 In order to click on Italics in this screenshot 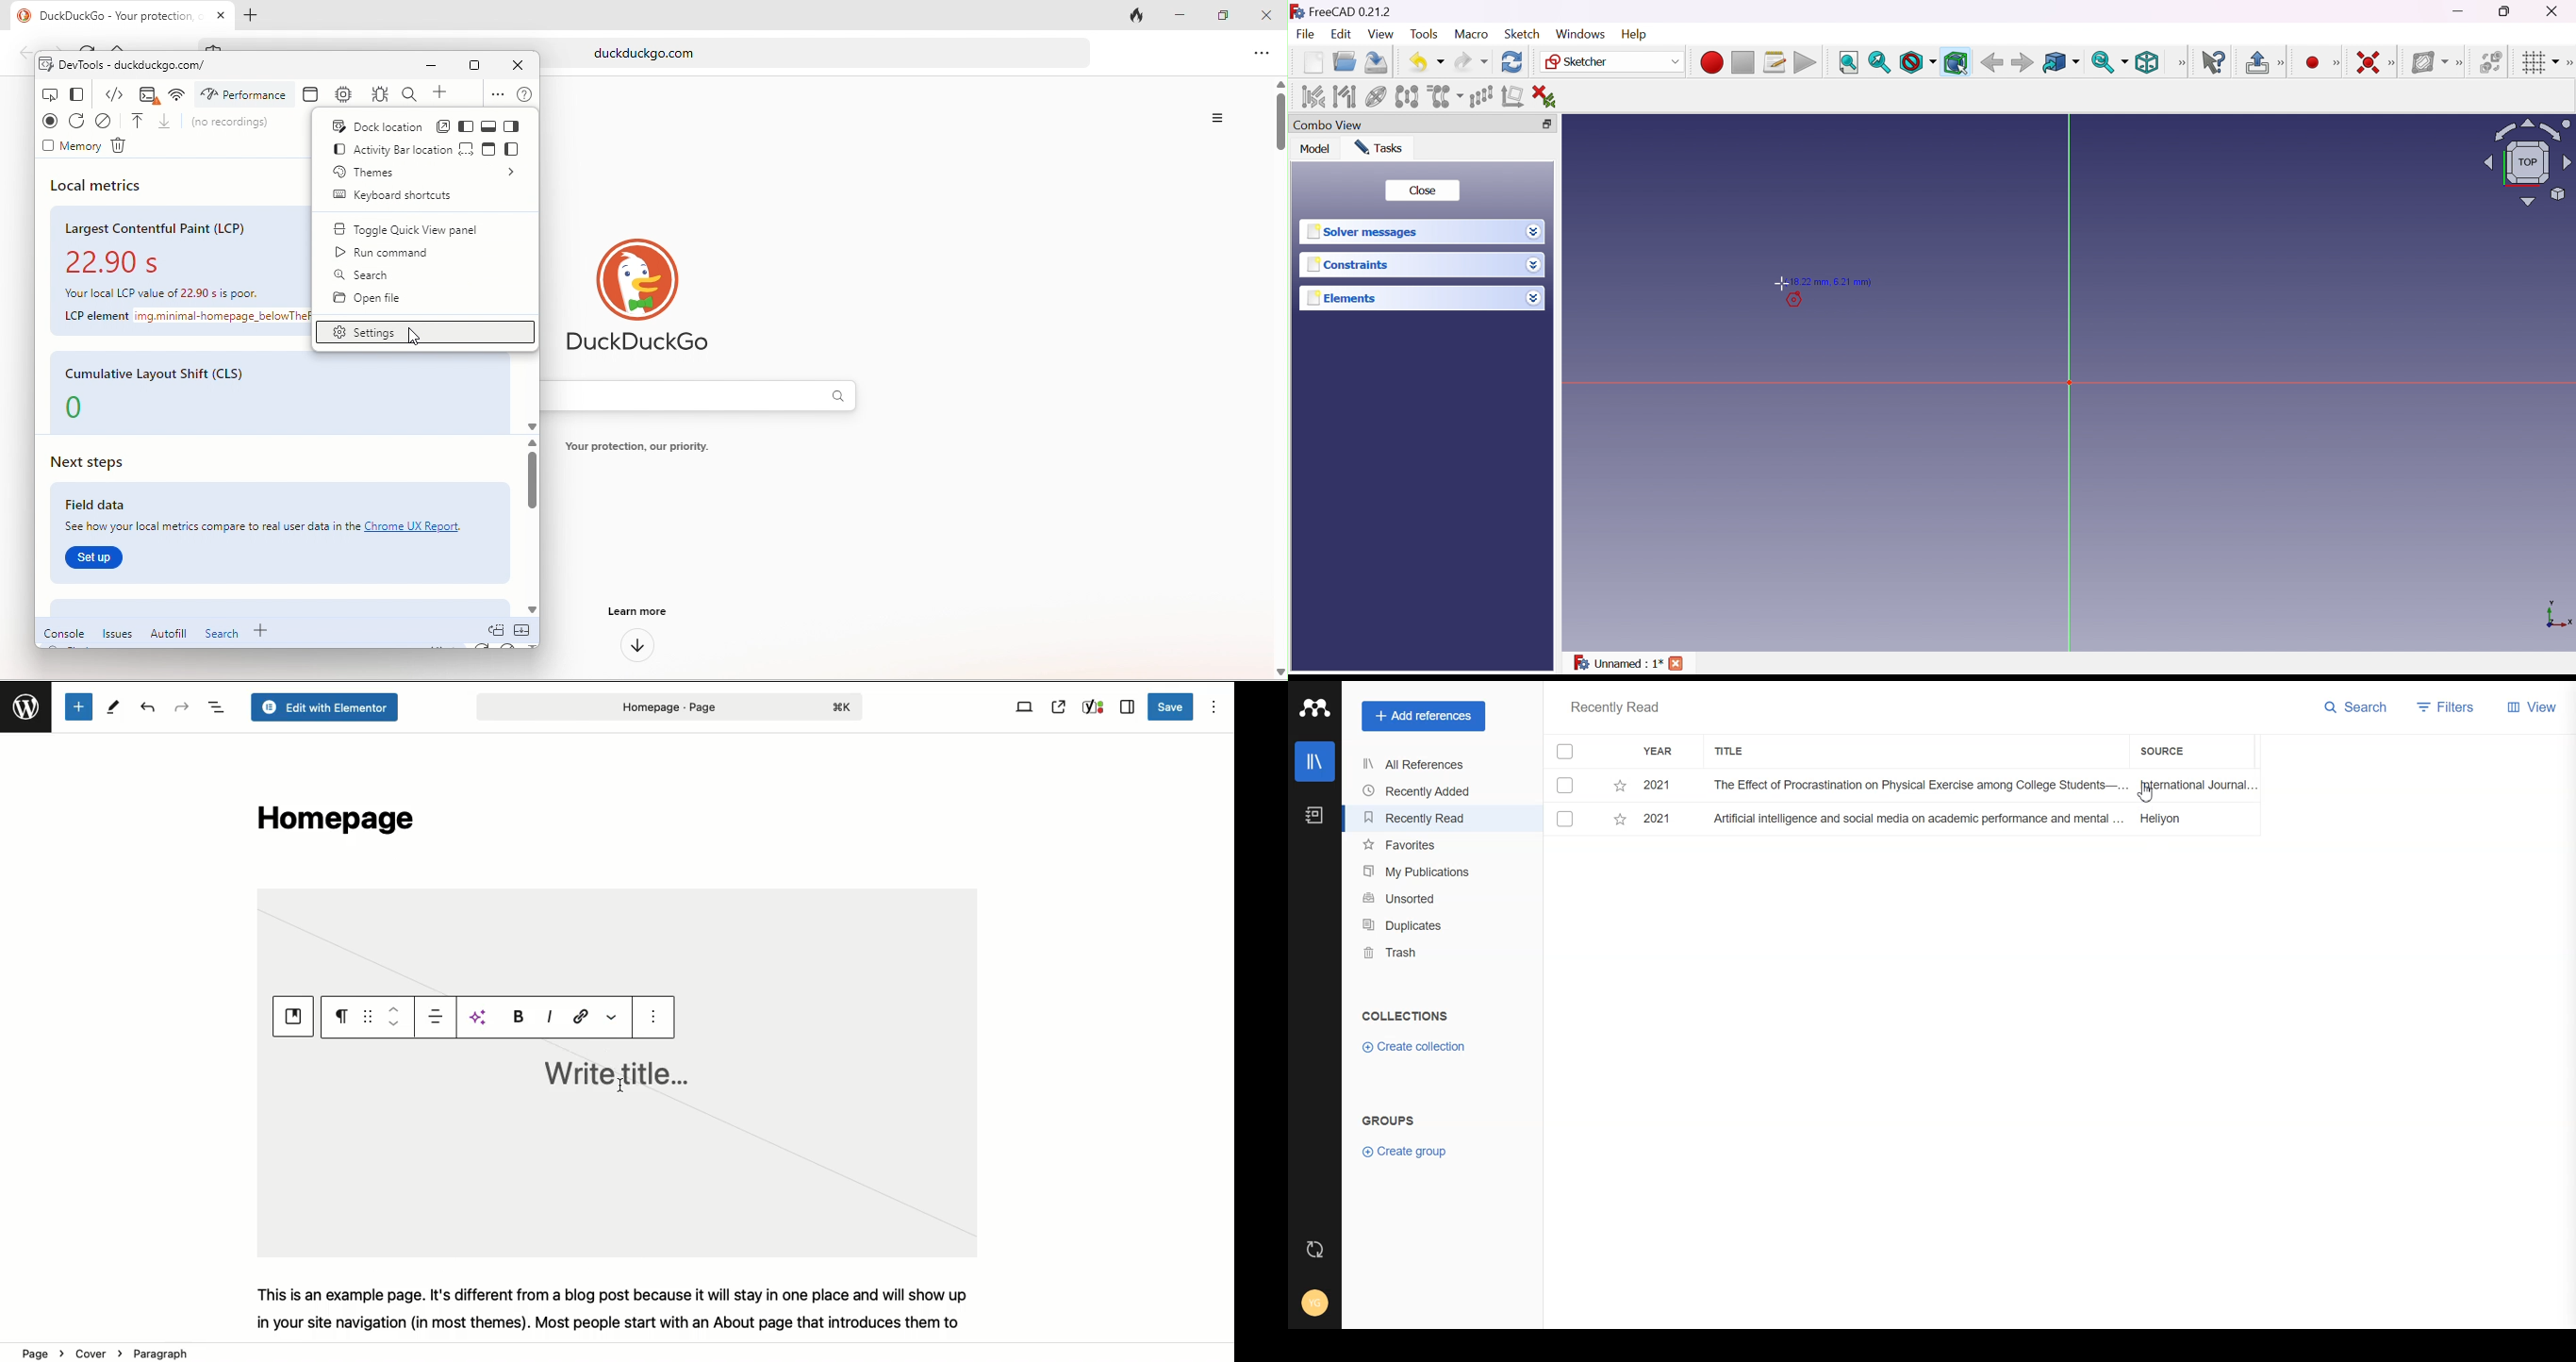, I will do `click(550, 1017)`.